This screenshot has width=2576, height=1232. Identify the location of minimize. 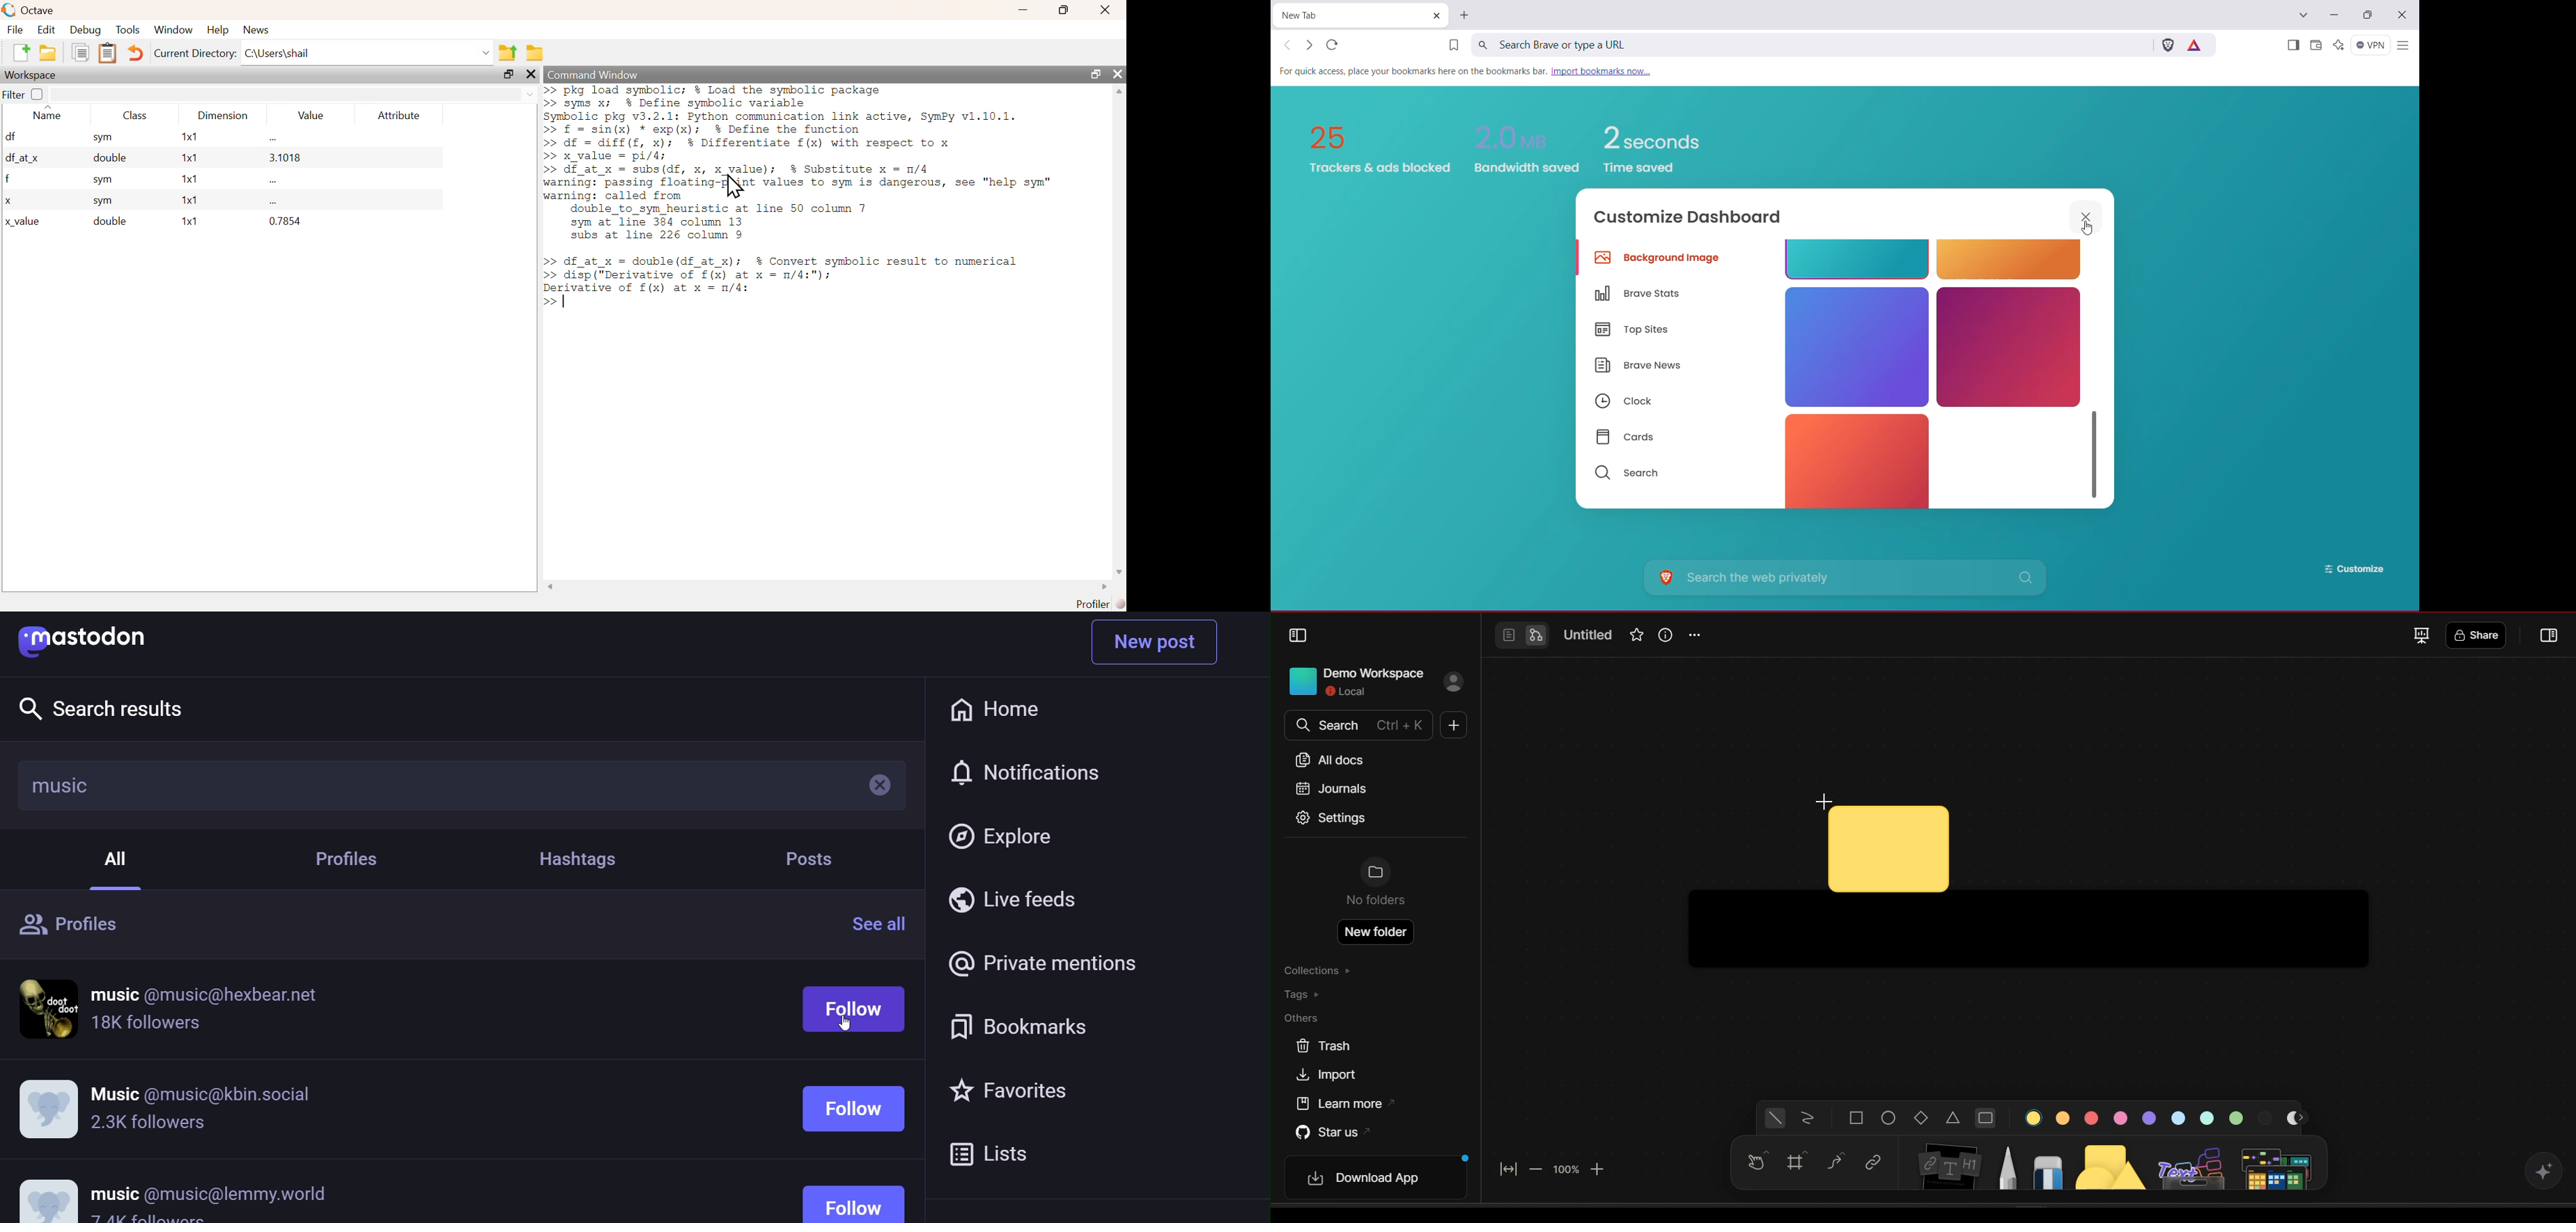
(1024, 10).